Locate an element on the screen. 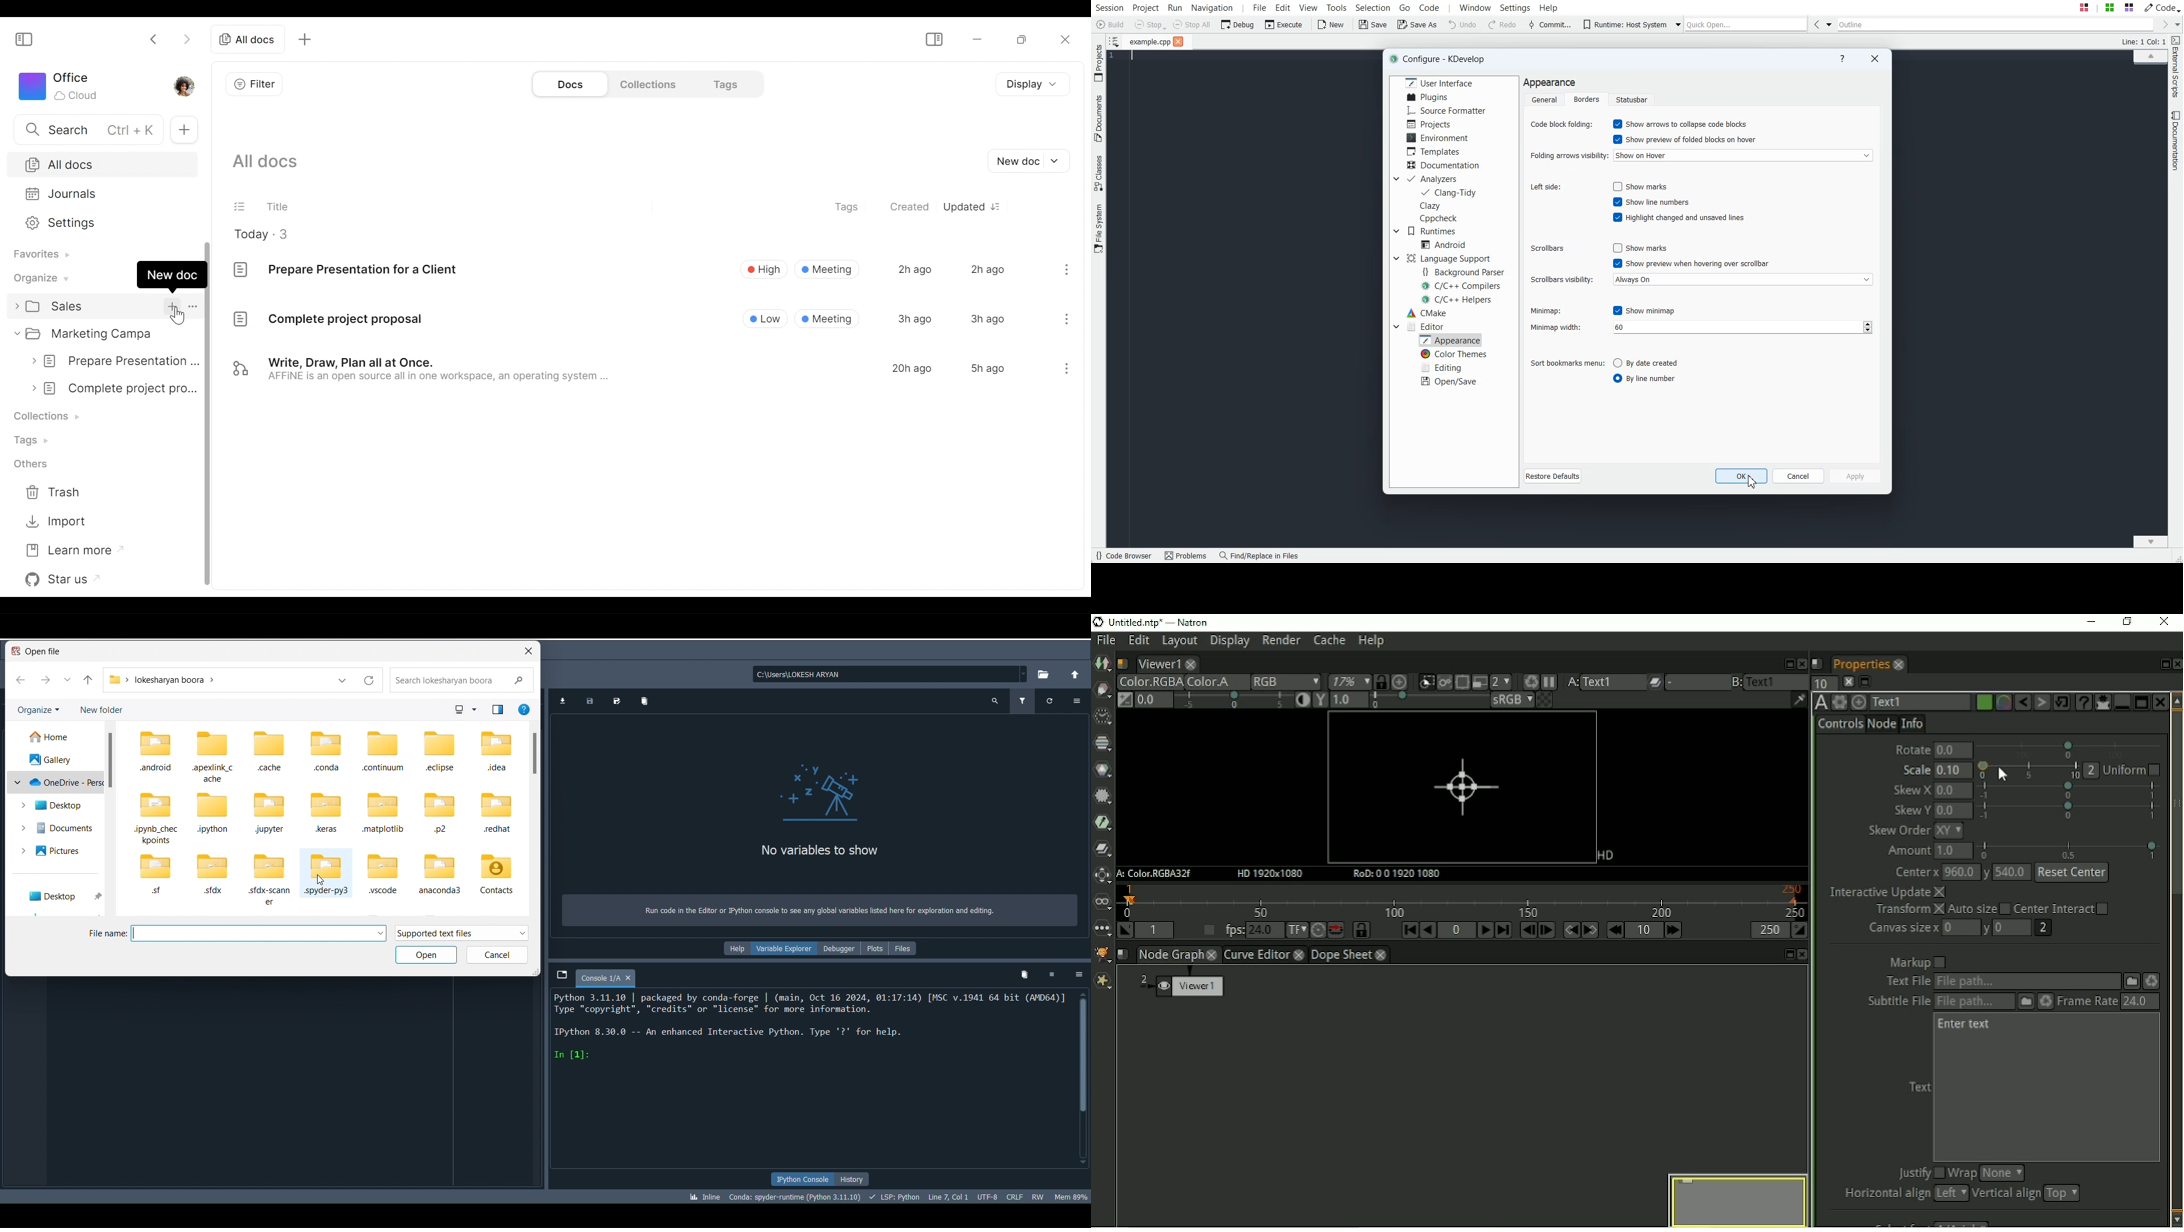 Image resolution: width=2184 pixels, height=1232 pixels. Folder is located at coordinates (268, 813).